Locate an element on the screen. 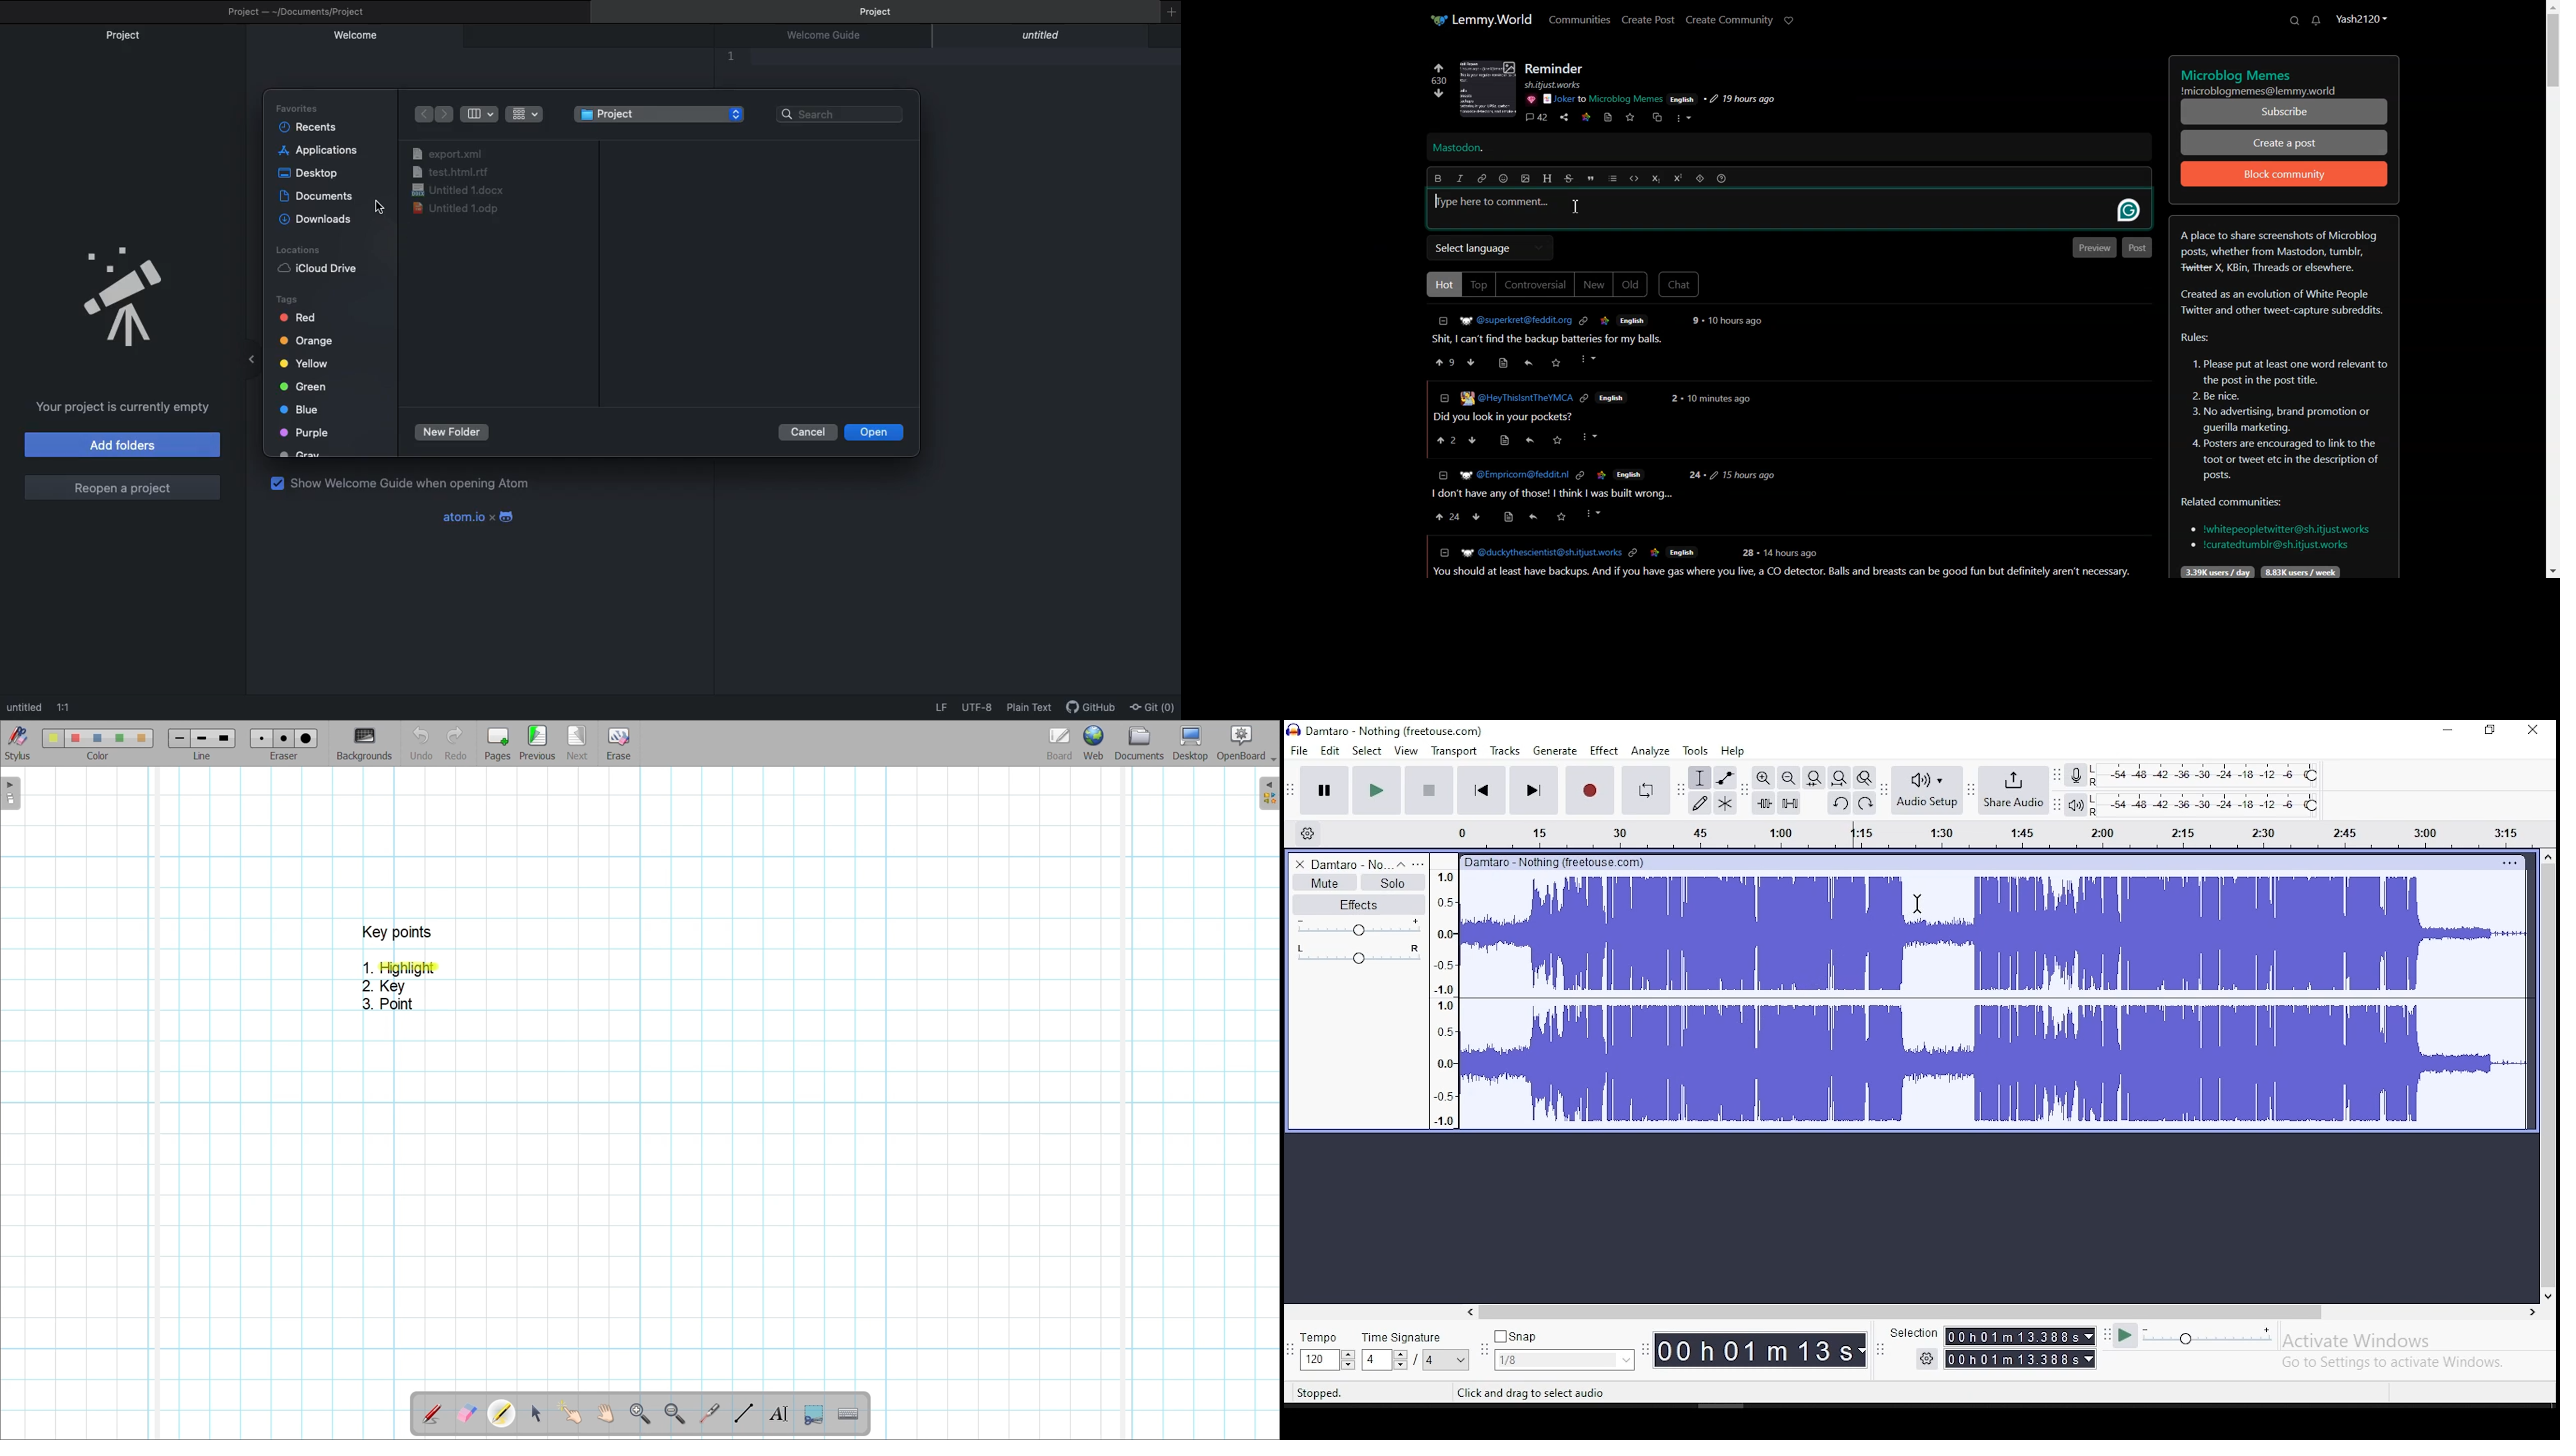  New foler is located at coordinates (454, 432).